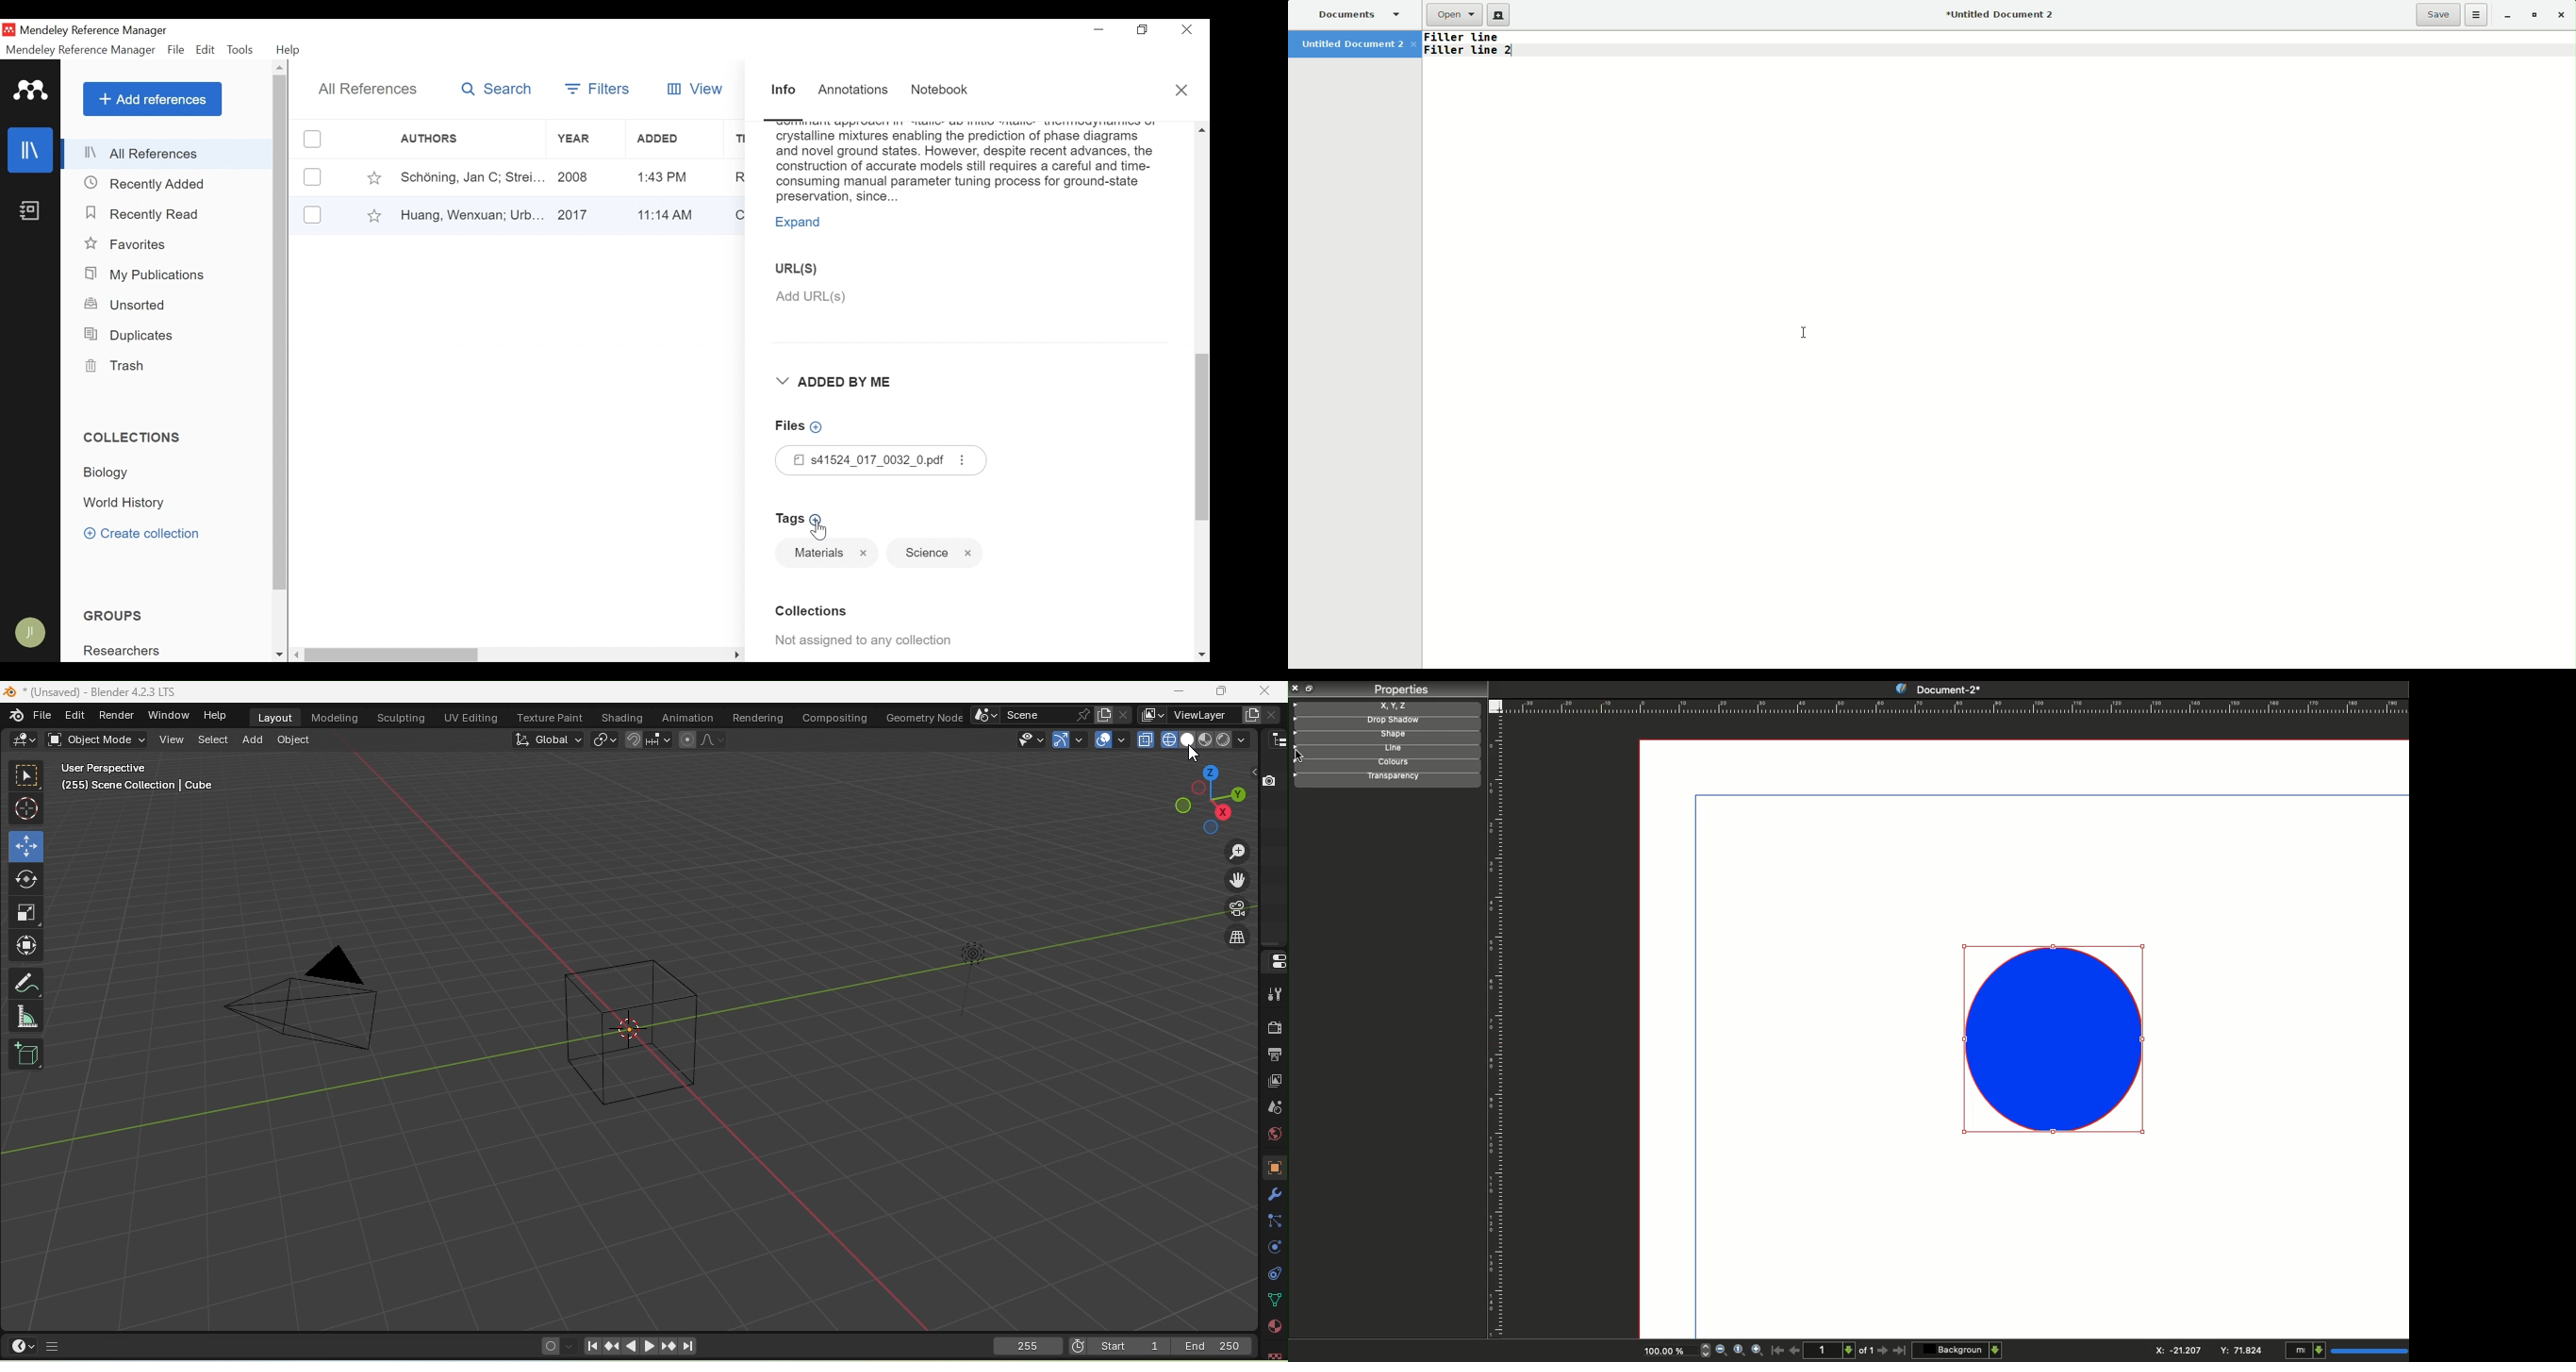 The height and width of the screenshot is (1372, 2576). I want to click on Cursor, so click(818, 529).